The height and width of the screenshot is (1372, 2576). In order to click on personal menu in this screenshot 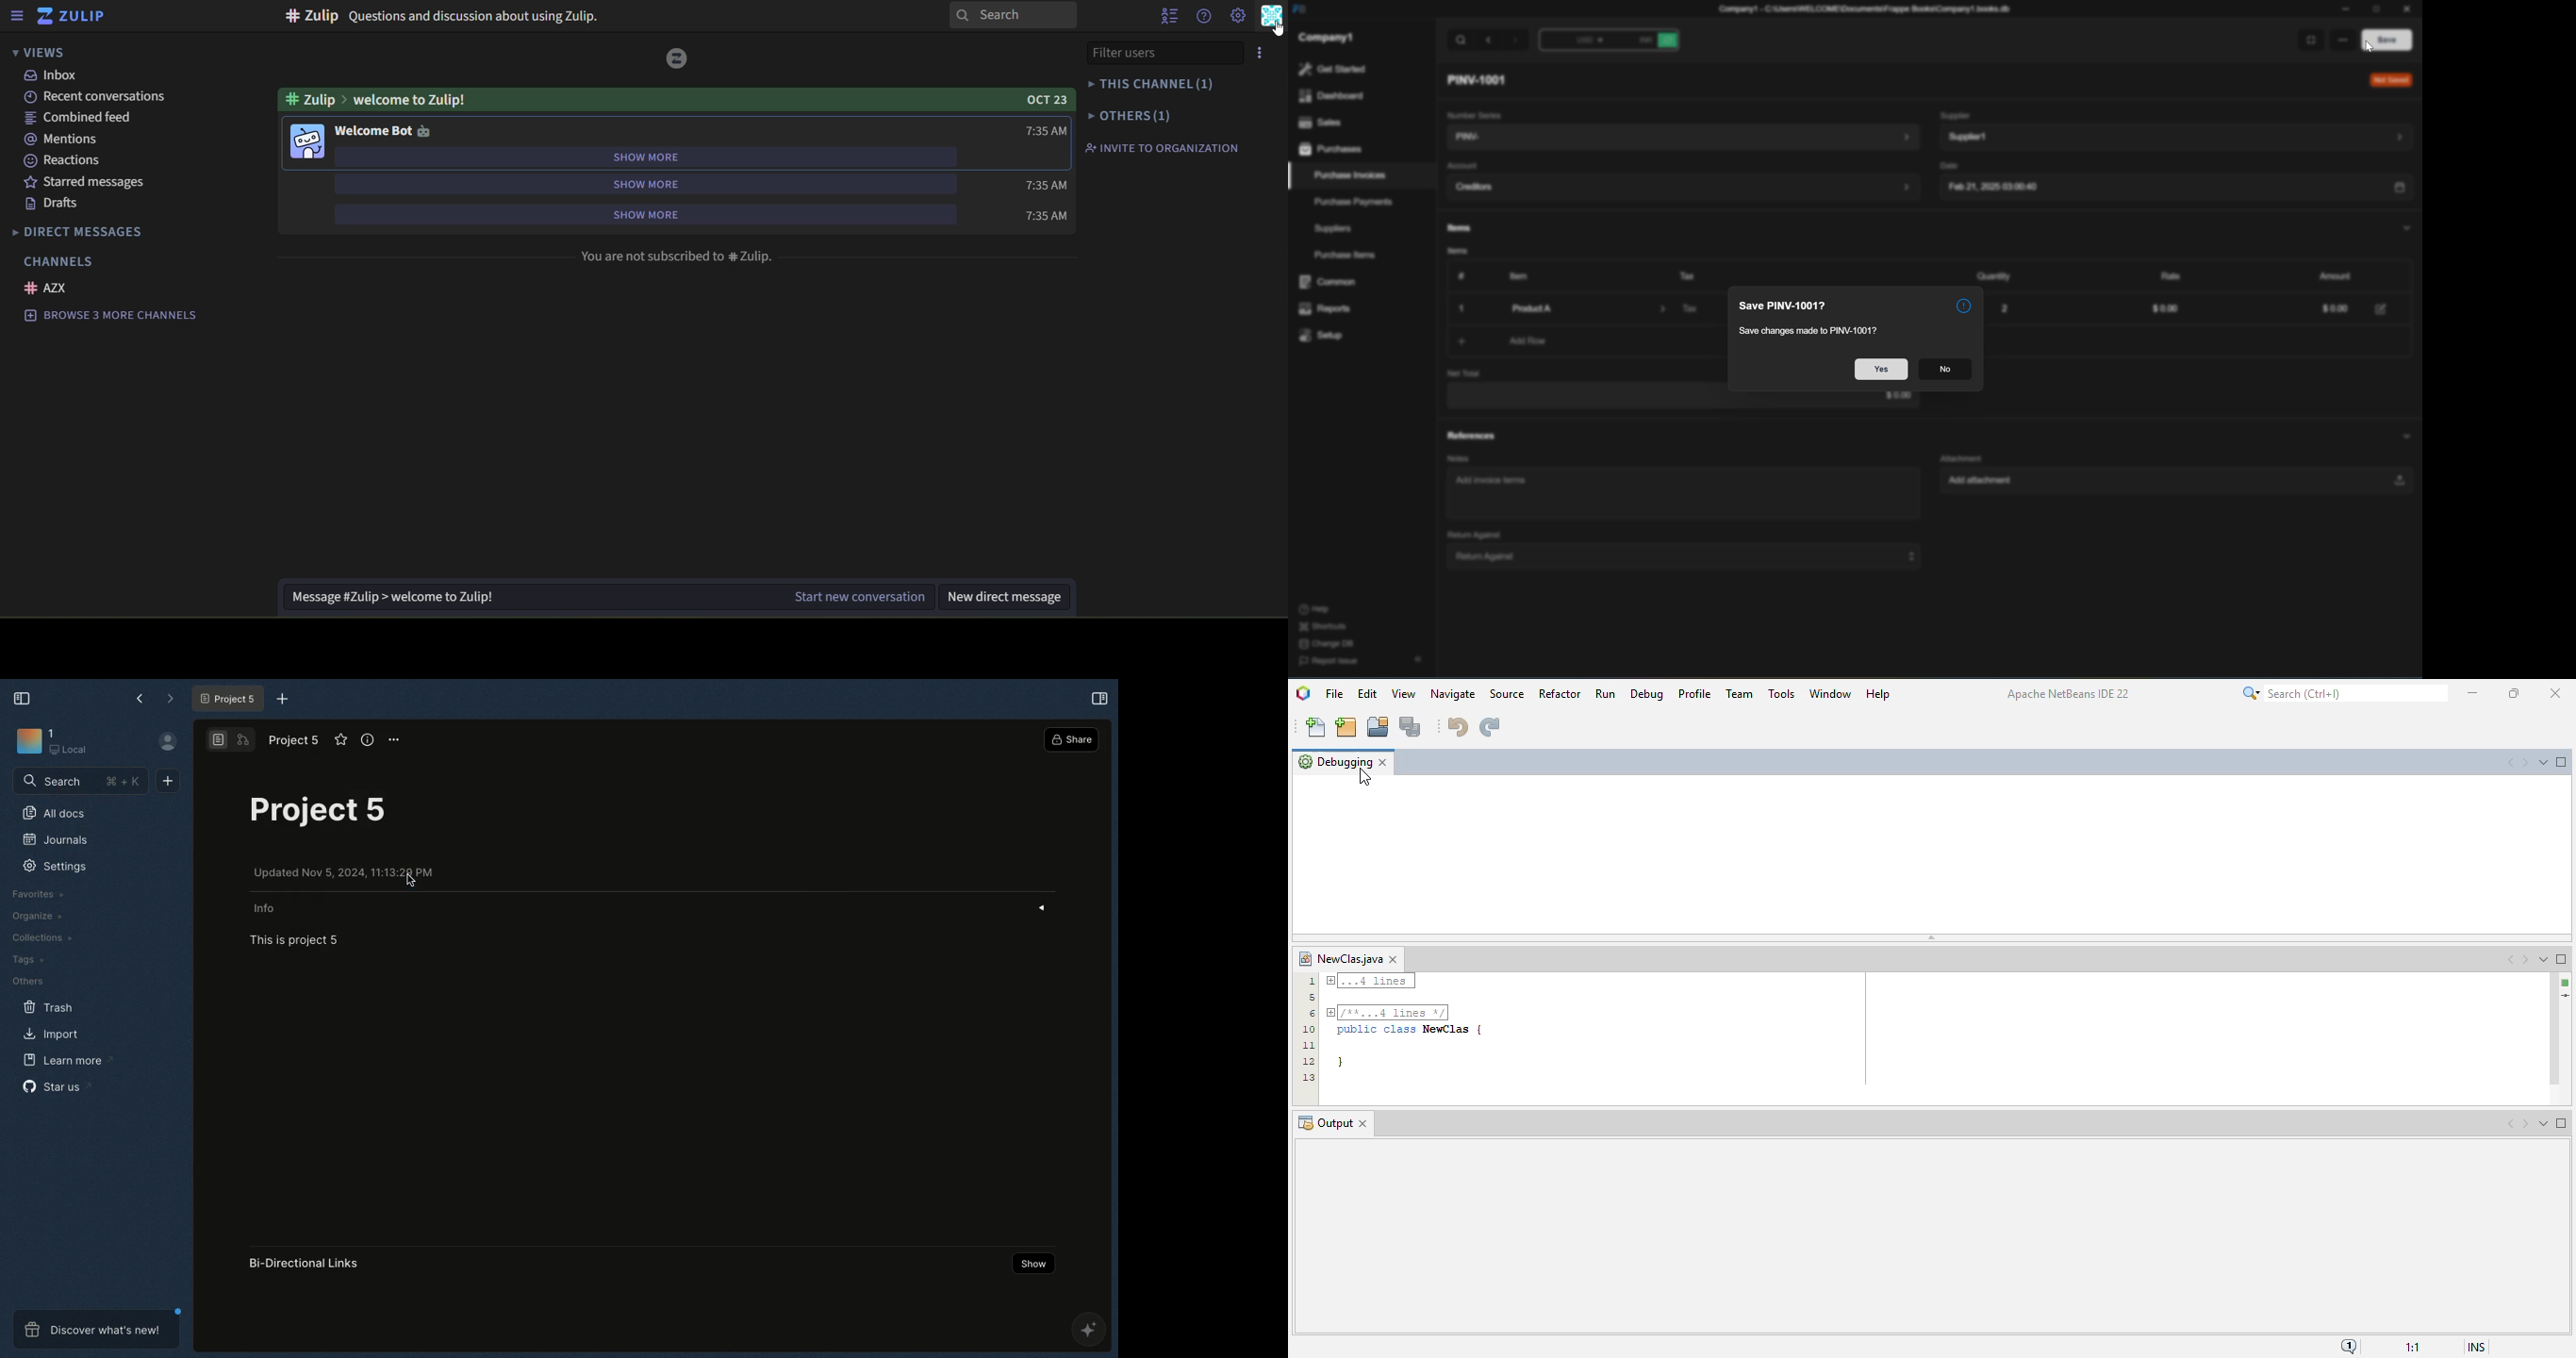, I will do `click(1272, 16)`.